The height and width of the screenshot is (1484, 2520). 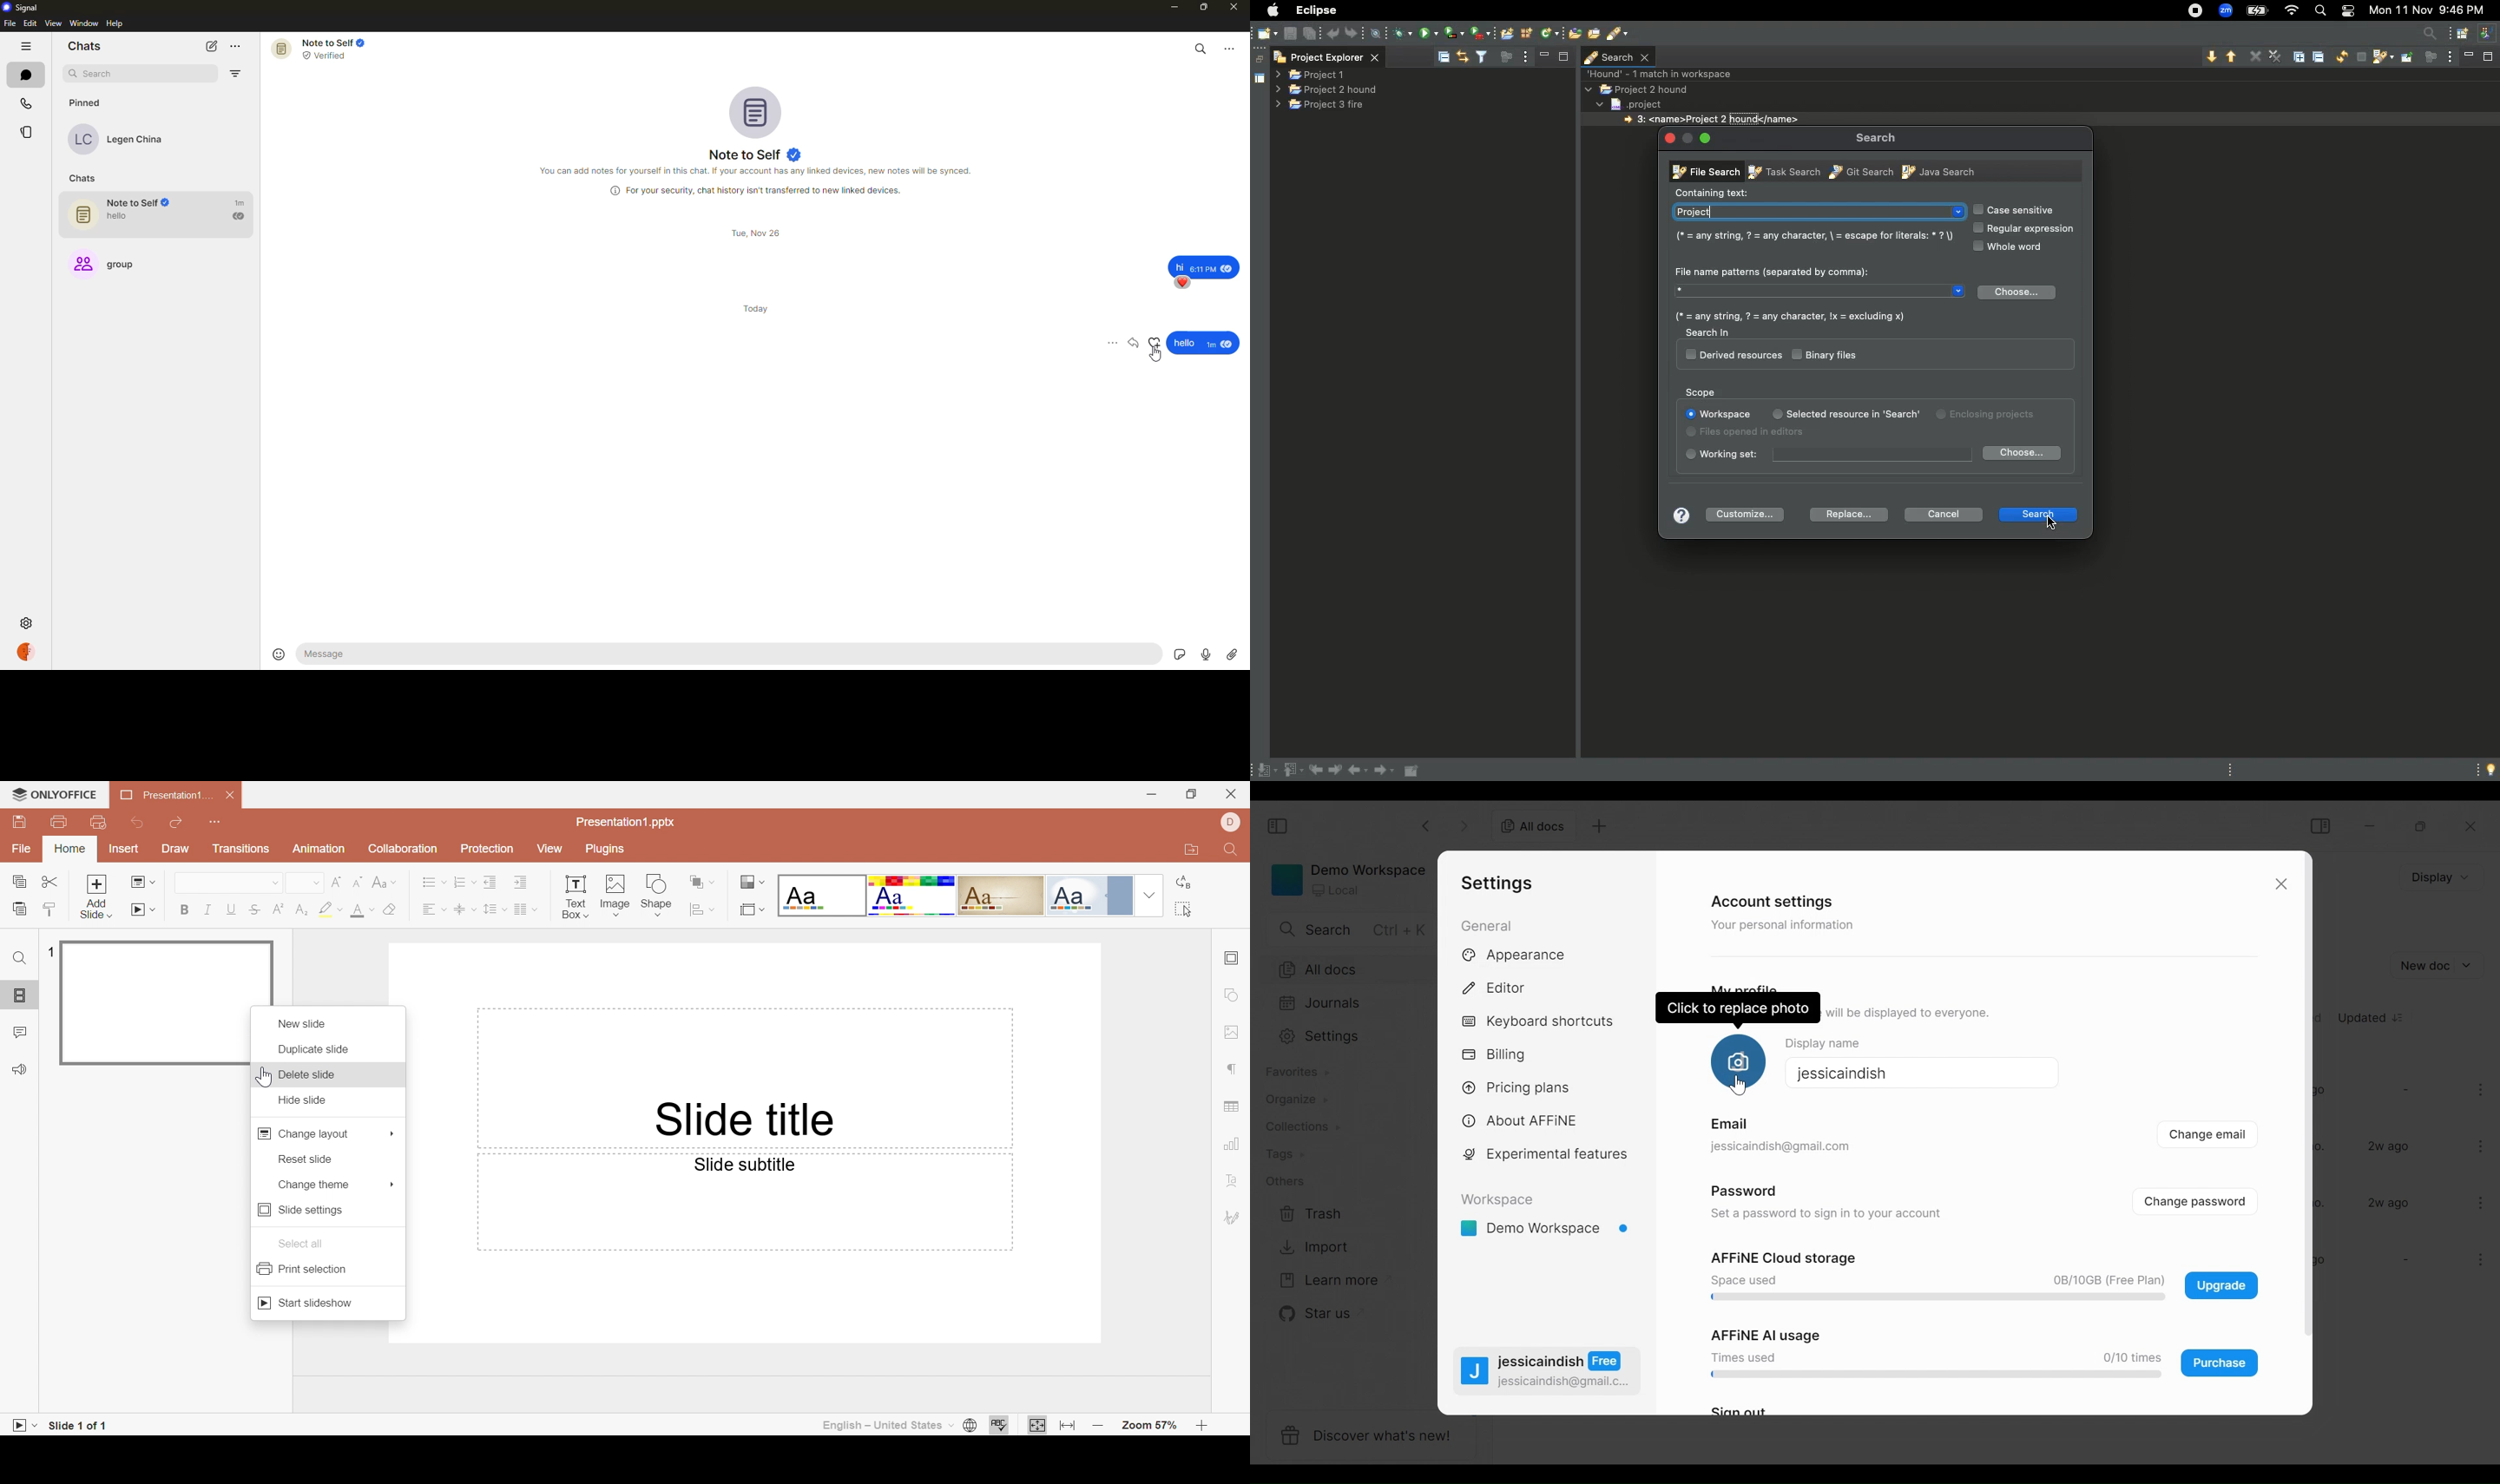 I want to click on Classic, so click(x=1001, y=896).